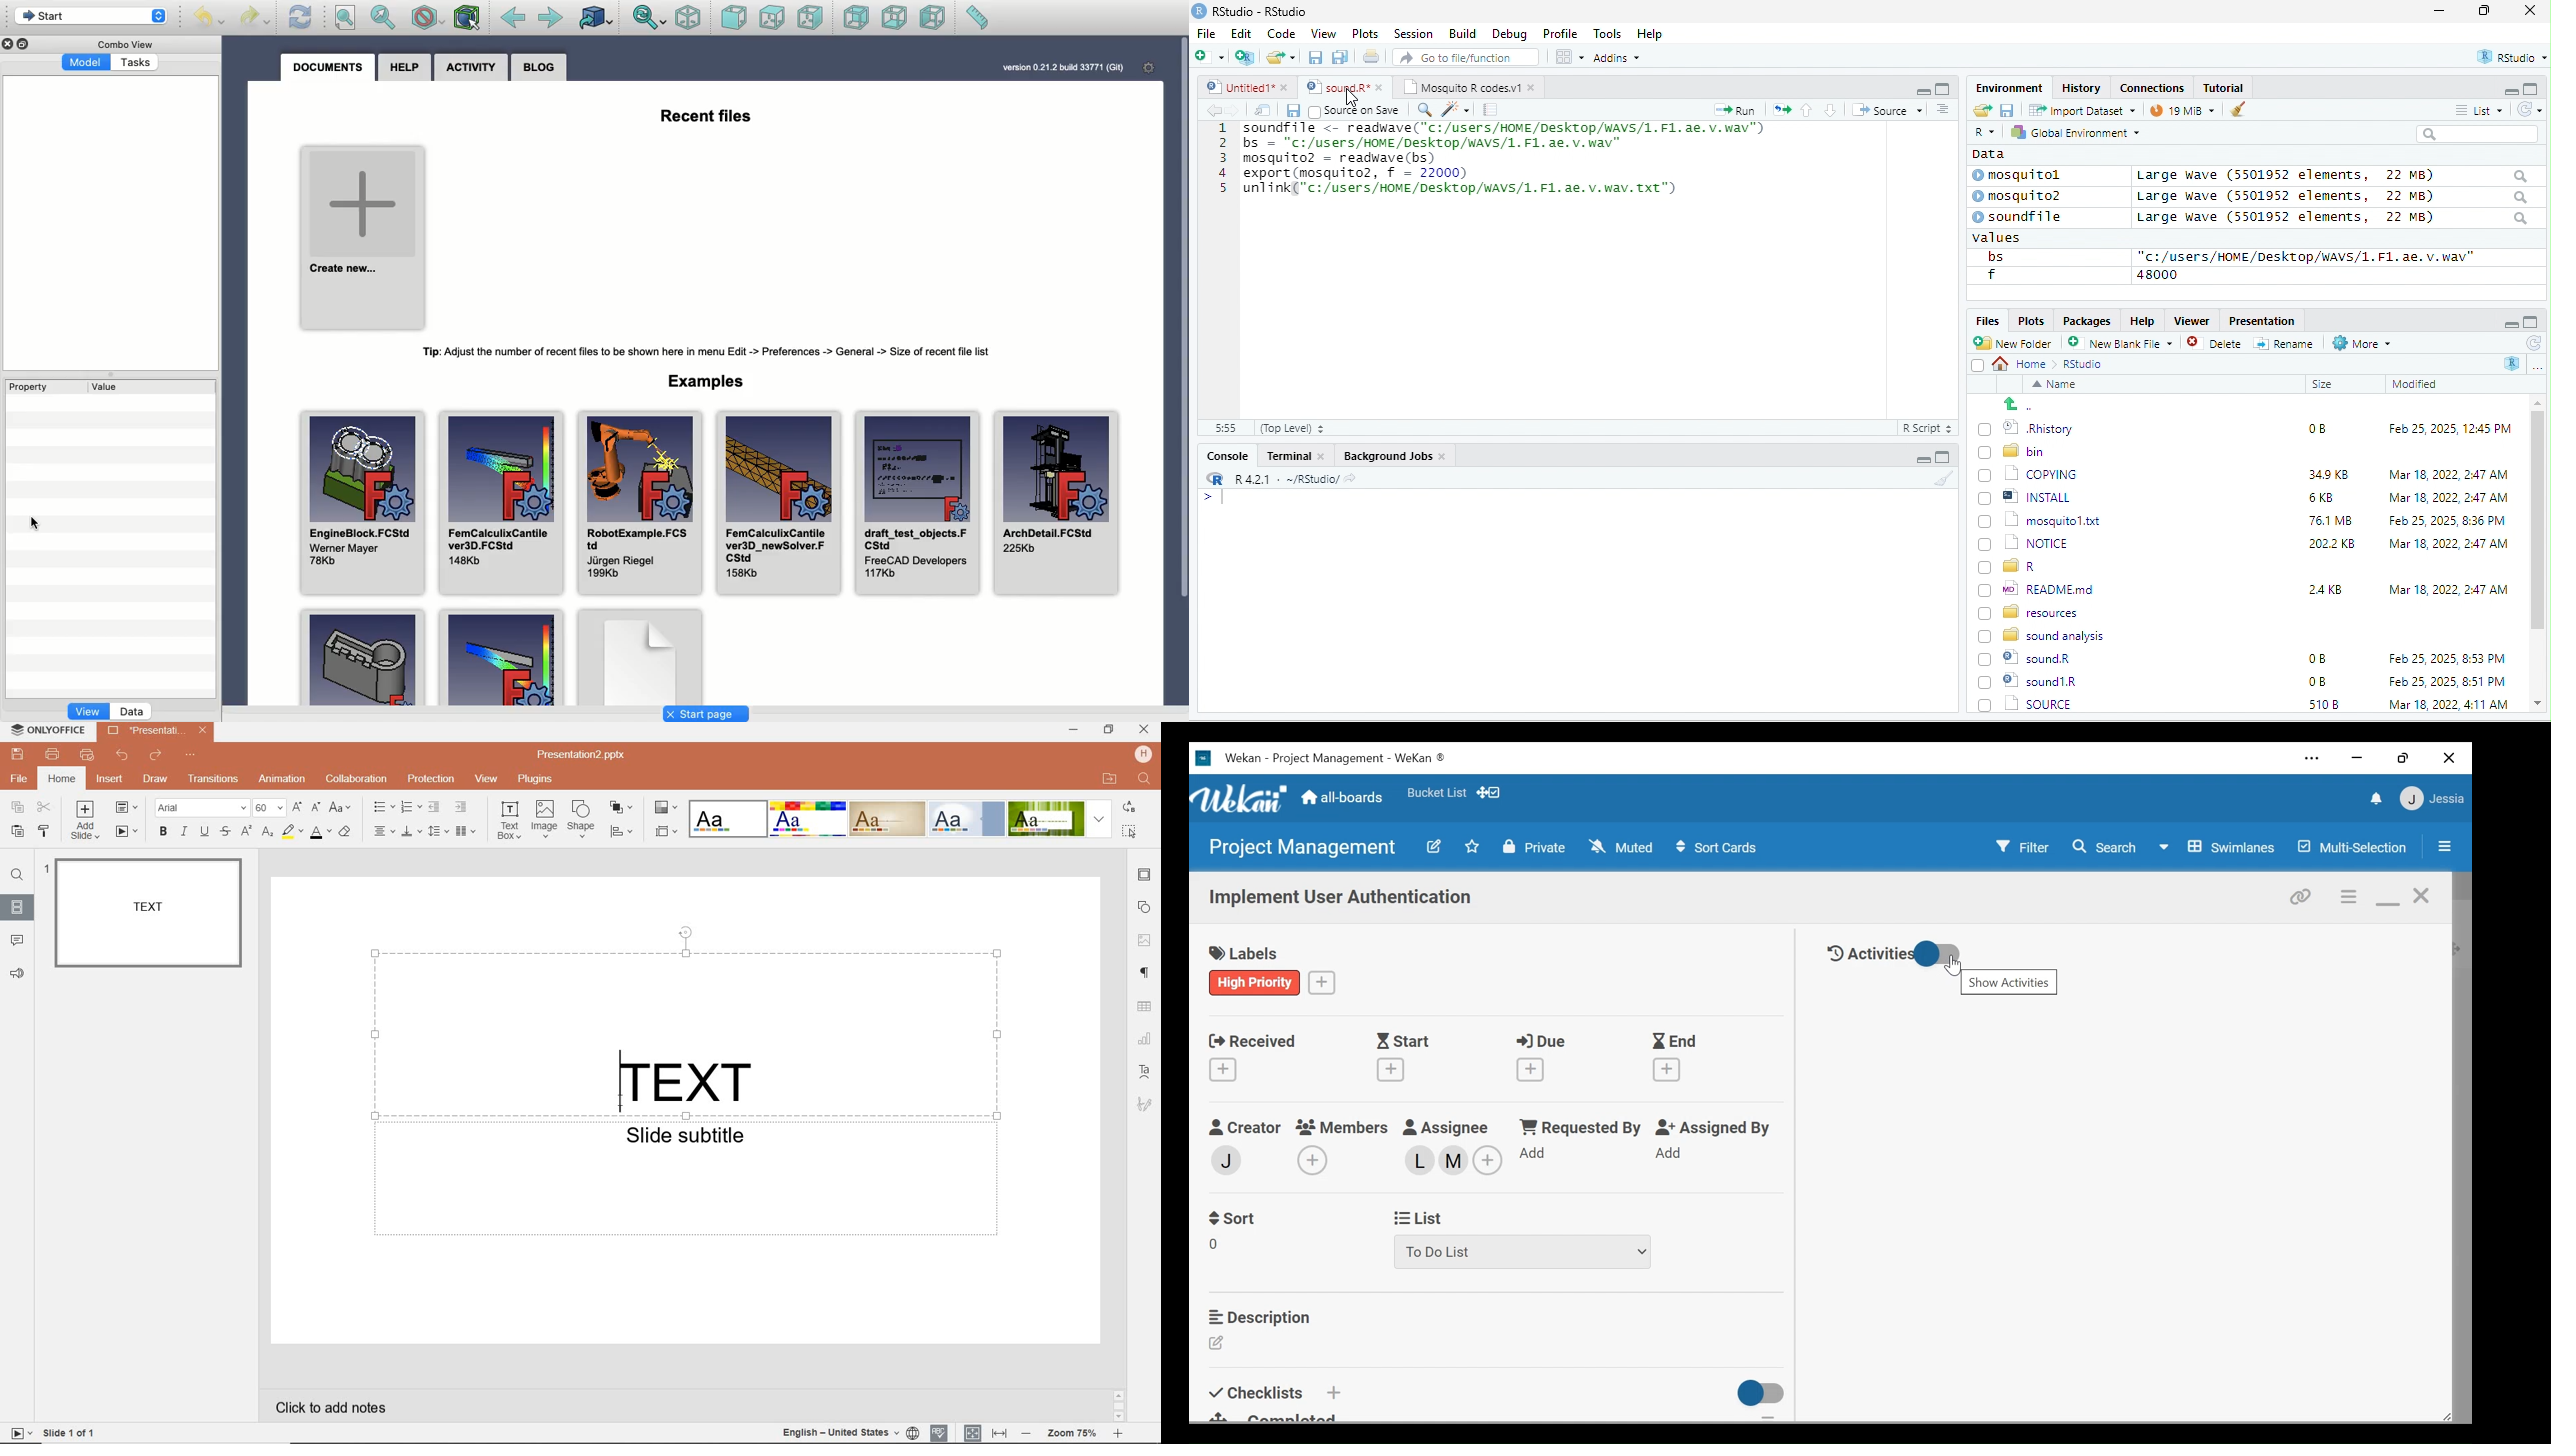 The width and height of the screenshot is (2576, 1456). Describe the element at coordinates (46, 730) in the screenshot. I see `SYSTEM NAME` at that location.